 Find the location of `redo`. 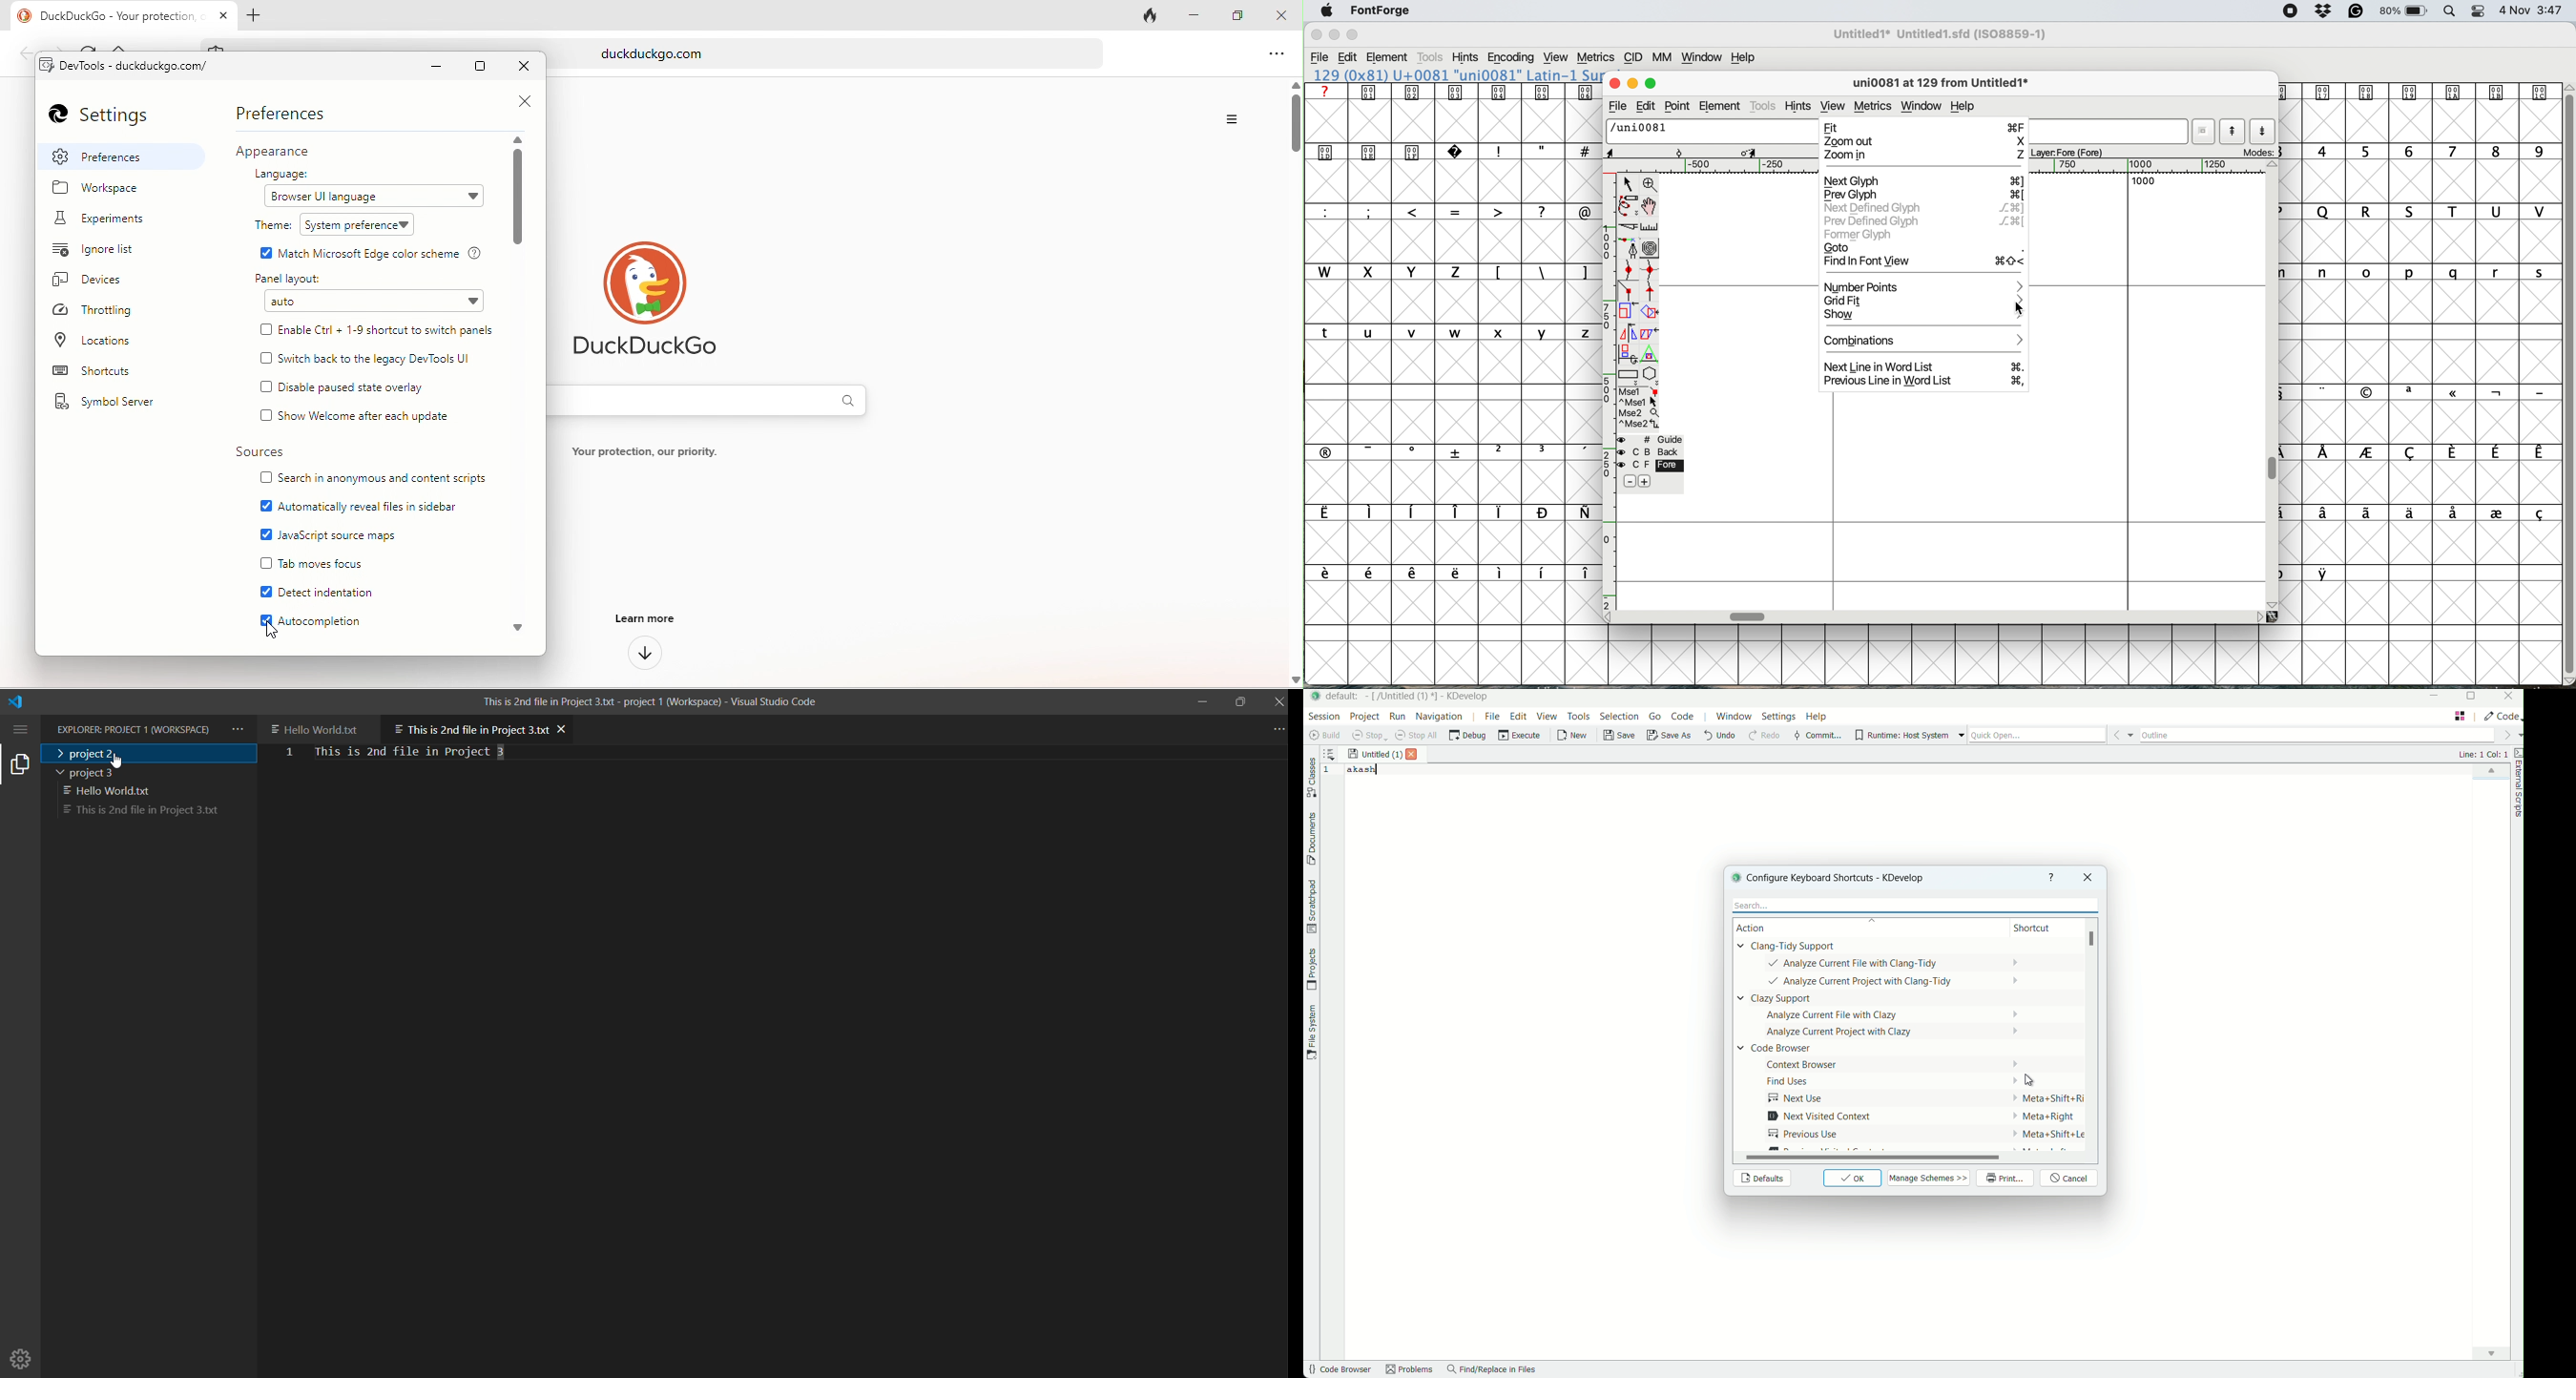

redo is located at coordinates (1763, 736).